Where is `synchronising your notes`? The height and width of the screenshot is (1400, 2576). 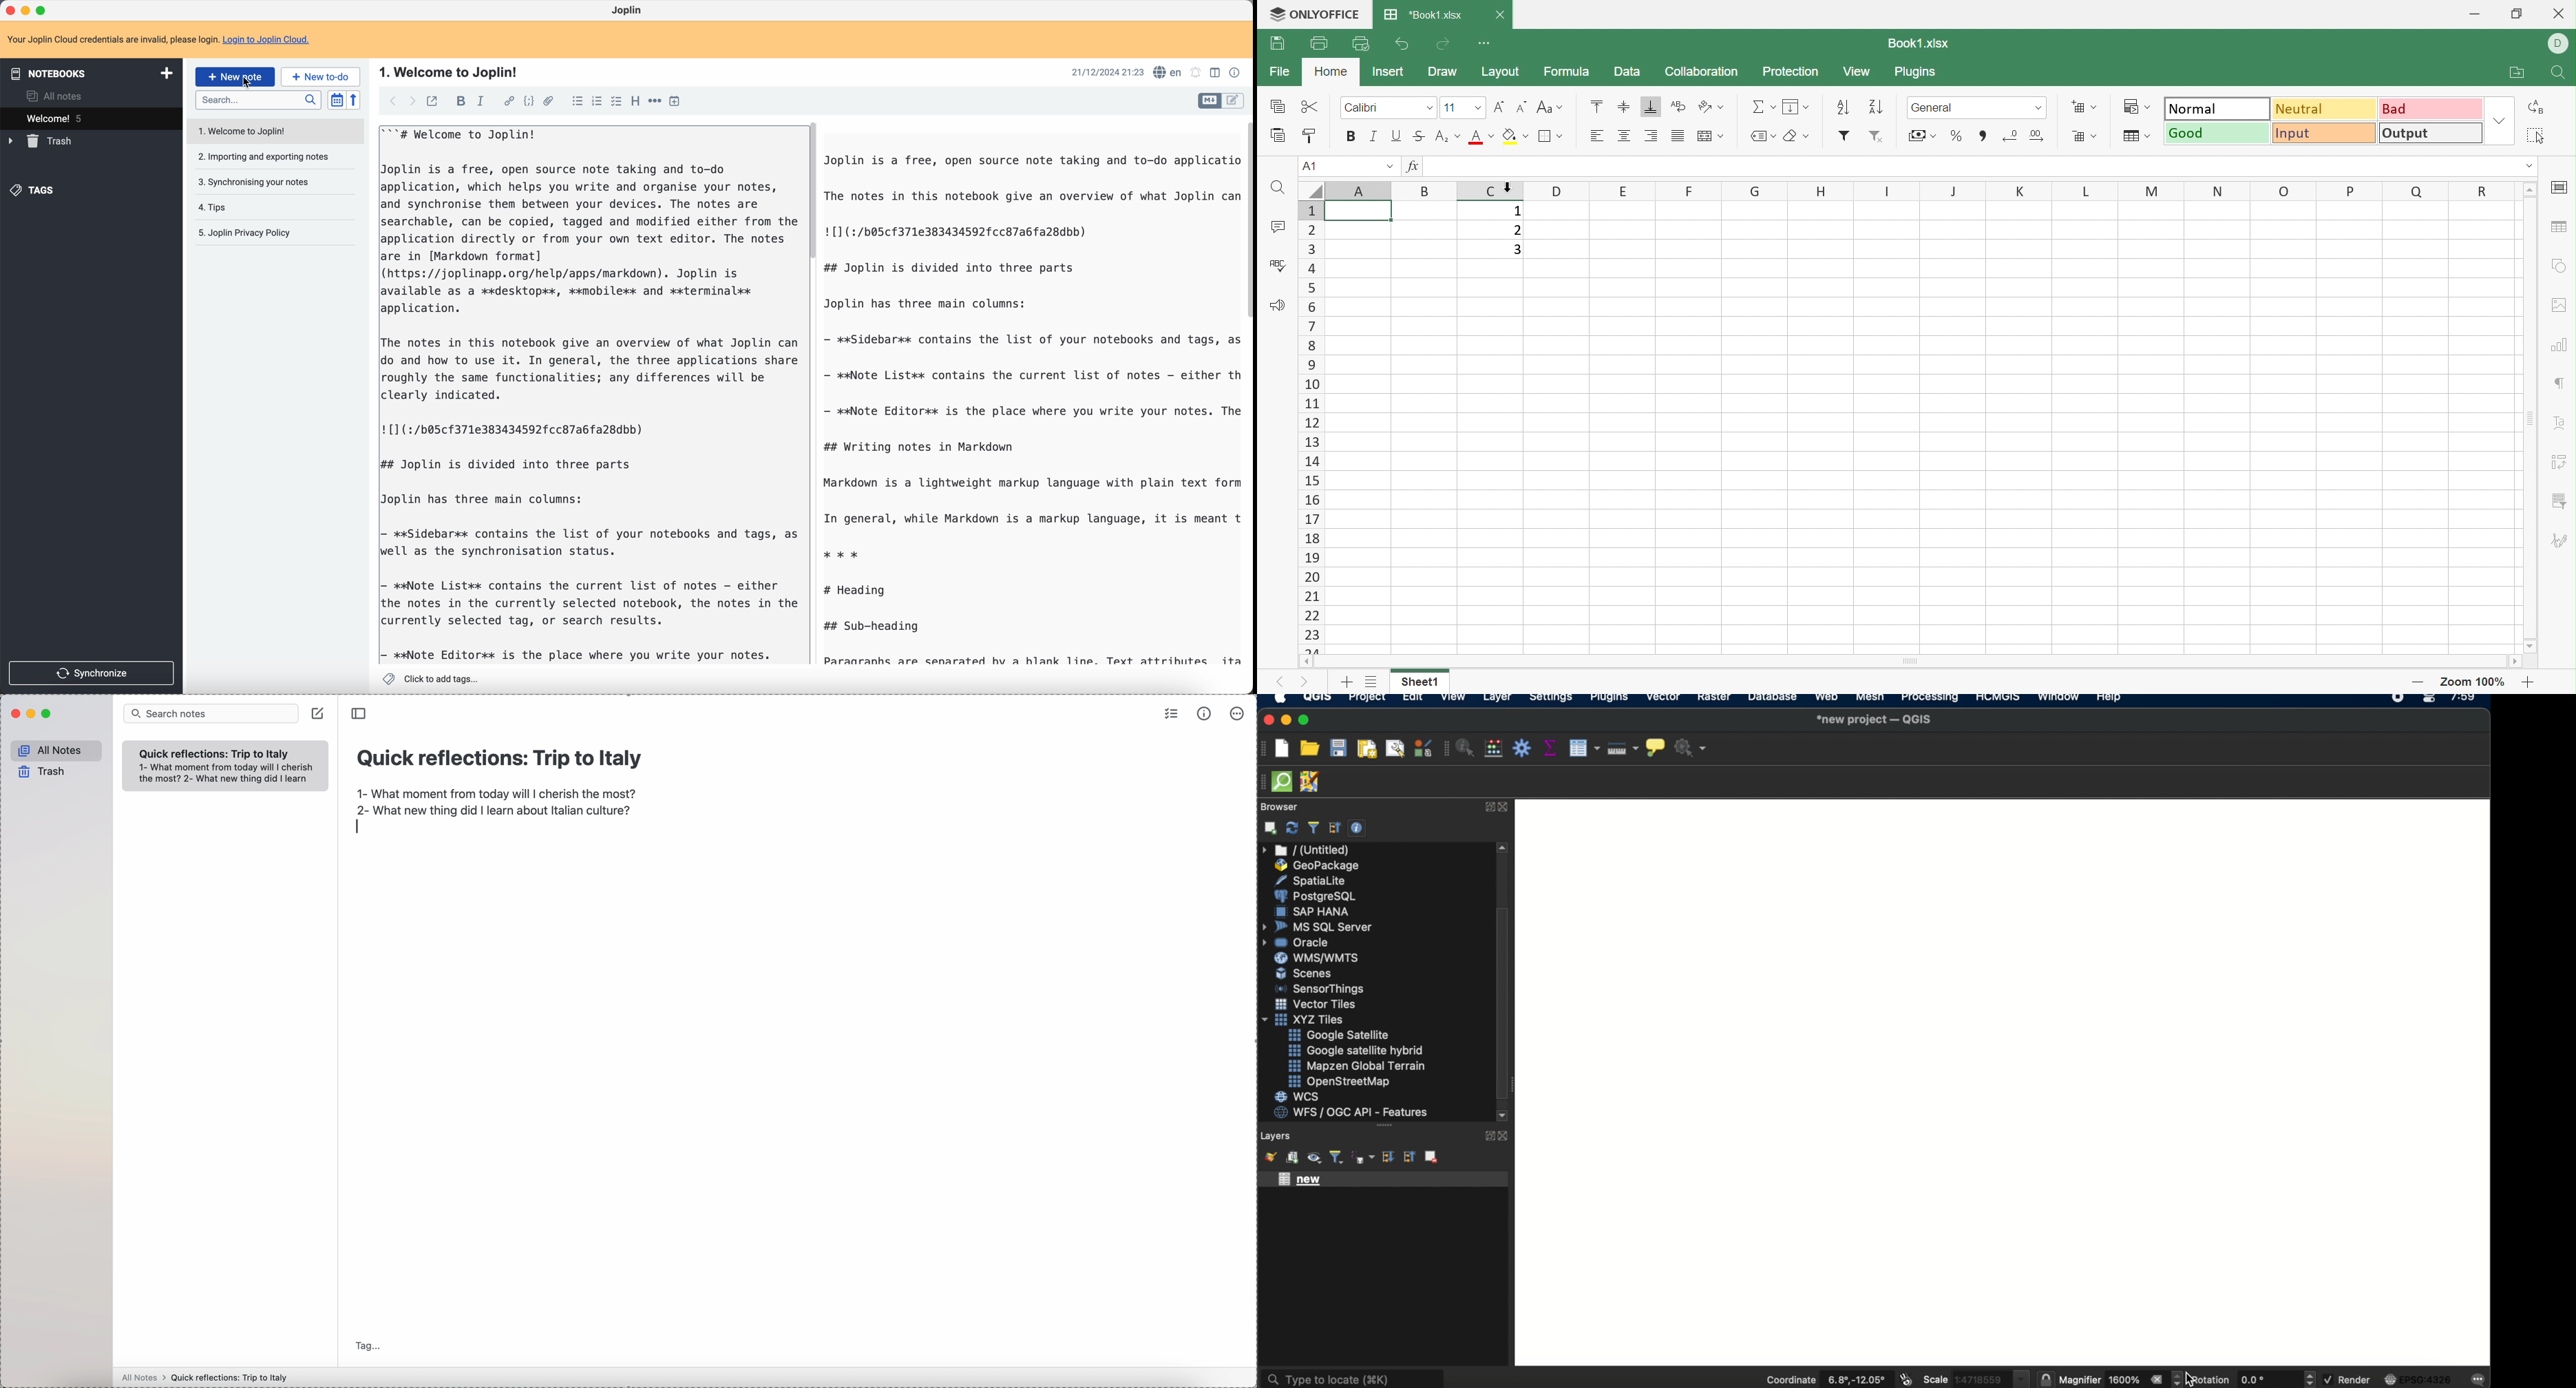
synchronising your notes is located at coordinates (258, 182).